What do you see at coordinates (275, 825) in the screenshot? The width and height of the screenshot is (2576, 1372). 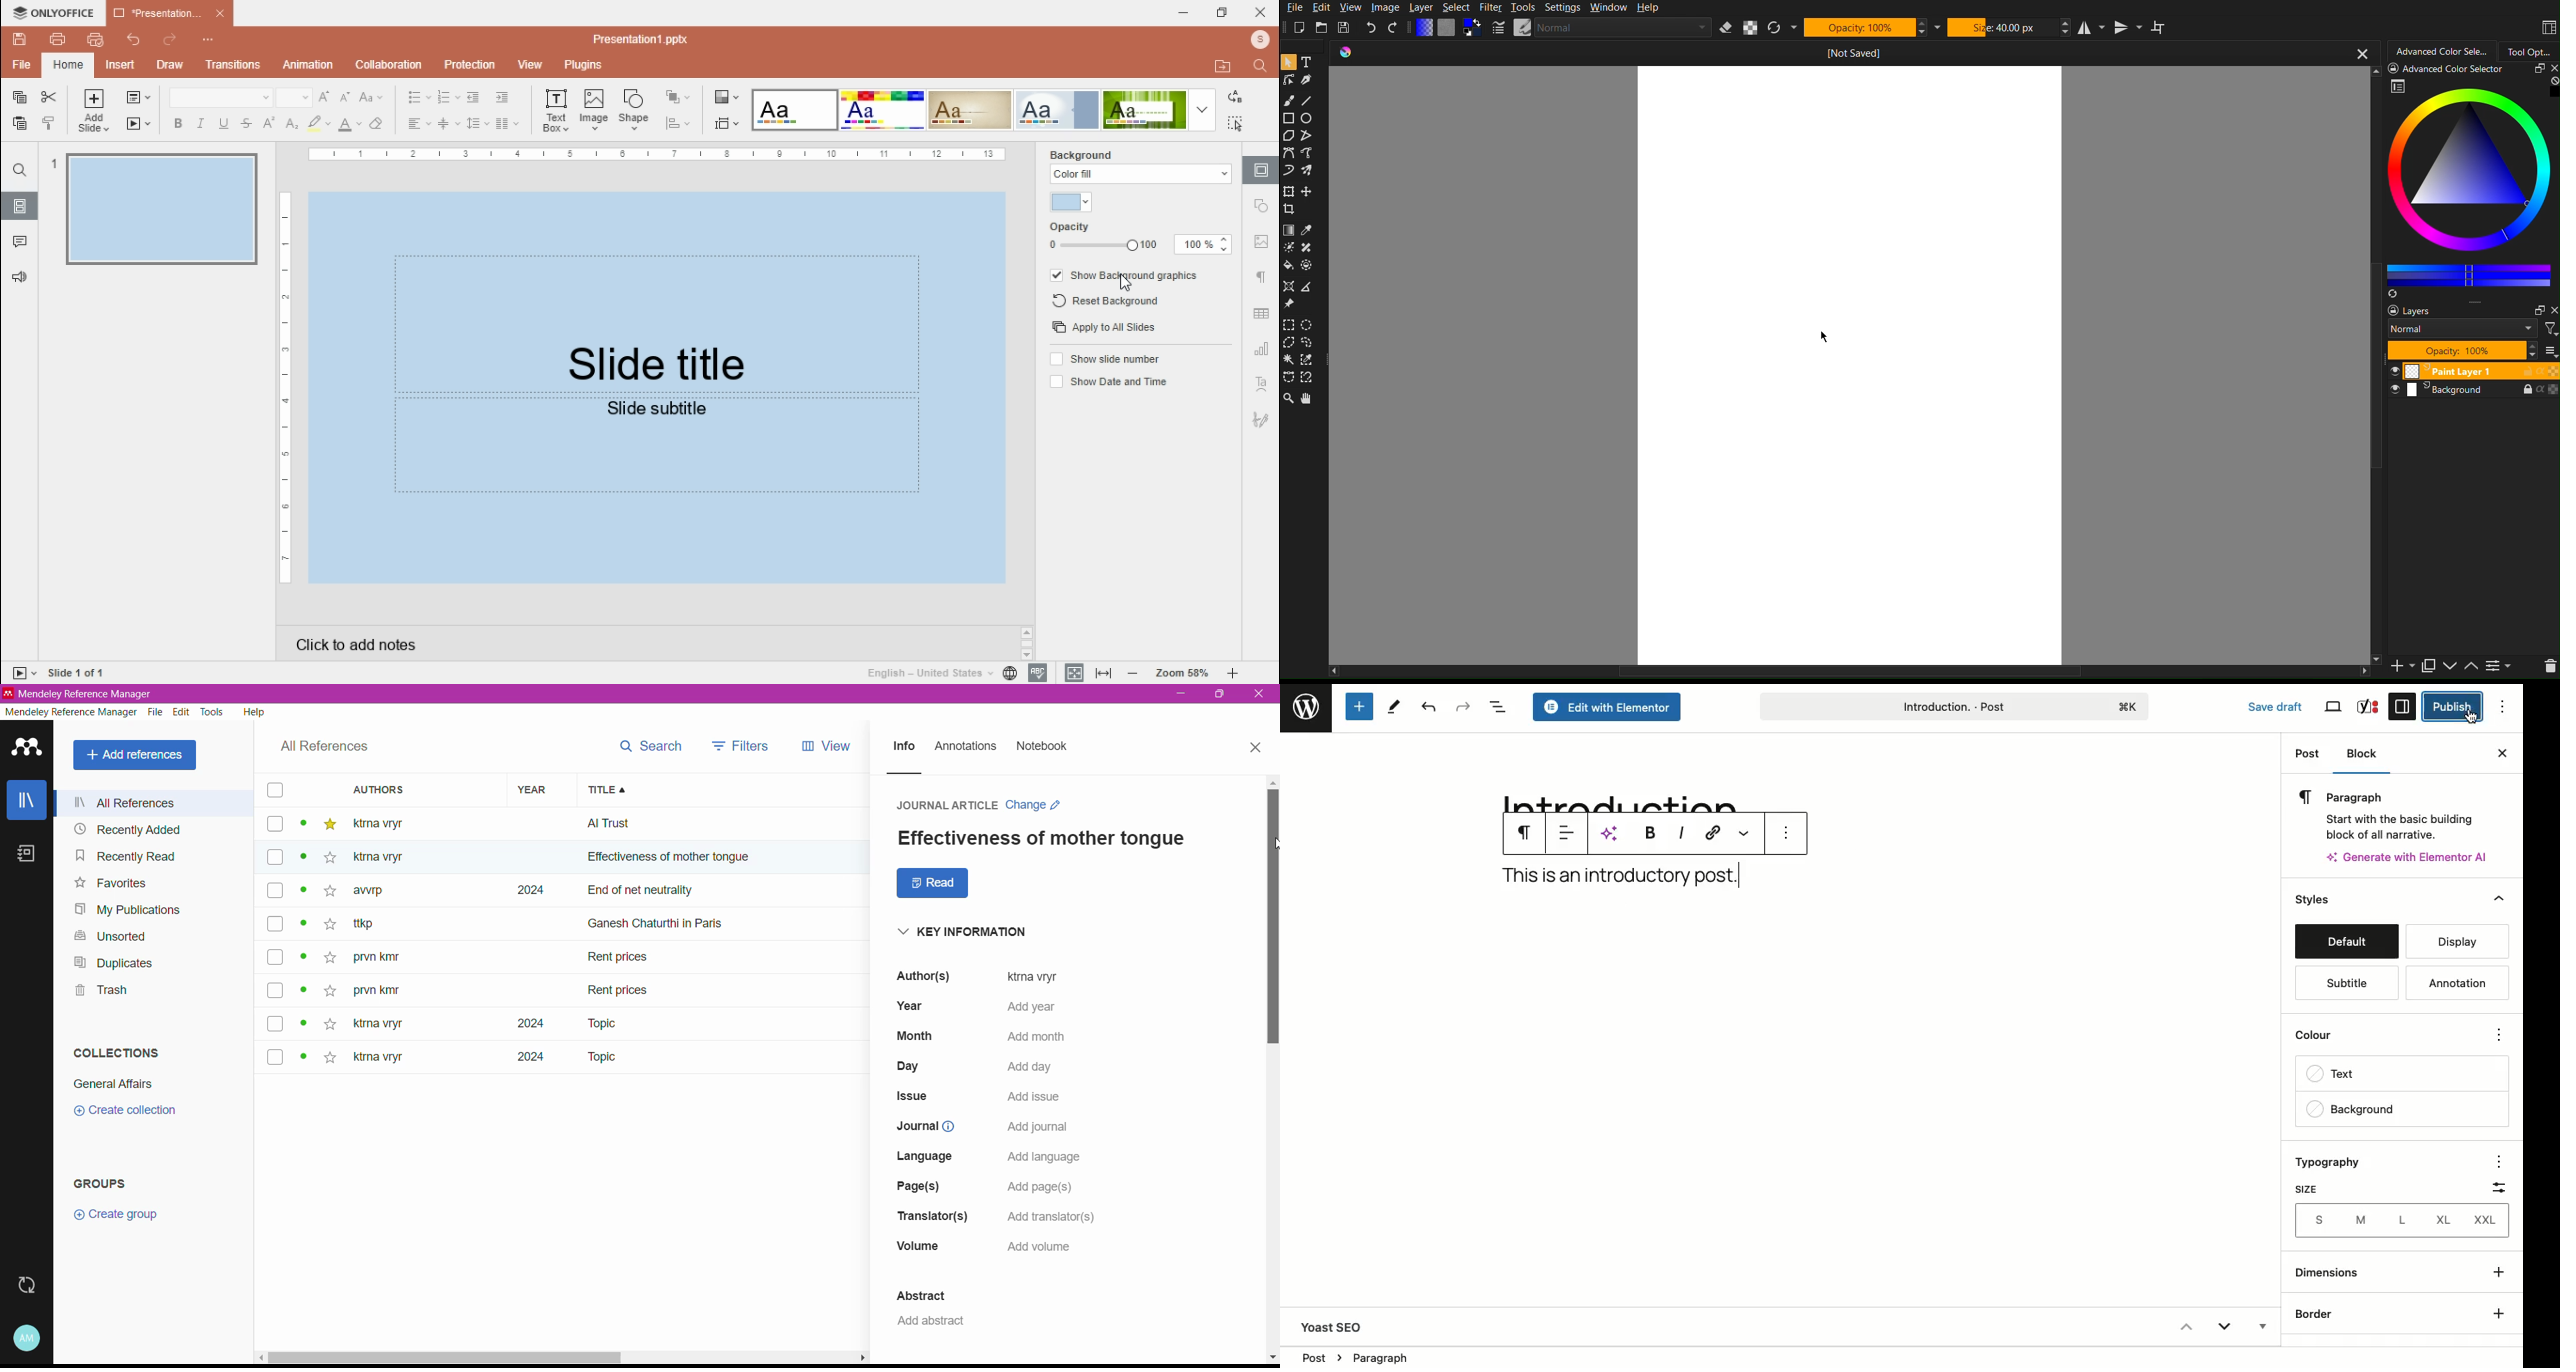 I see `box` at bounding box center [275, 825].